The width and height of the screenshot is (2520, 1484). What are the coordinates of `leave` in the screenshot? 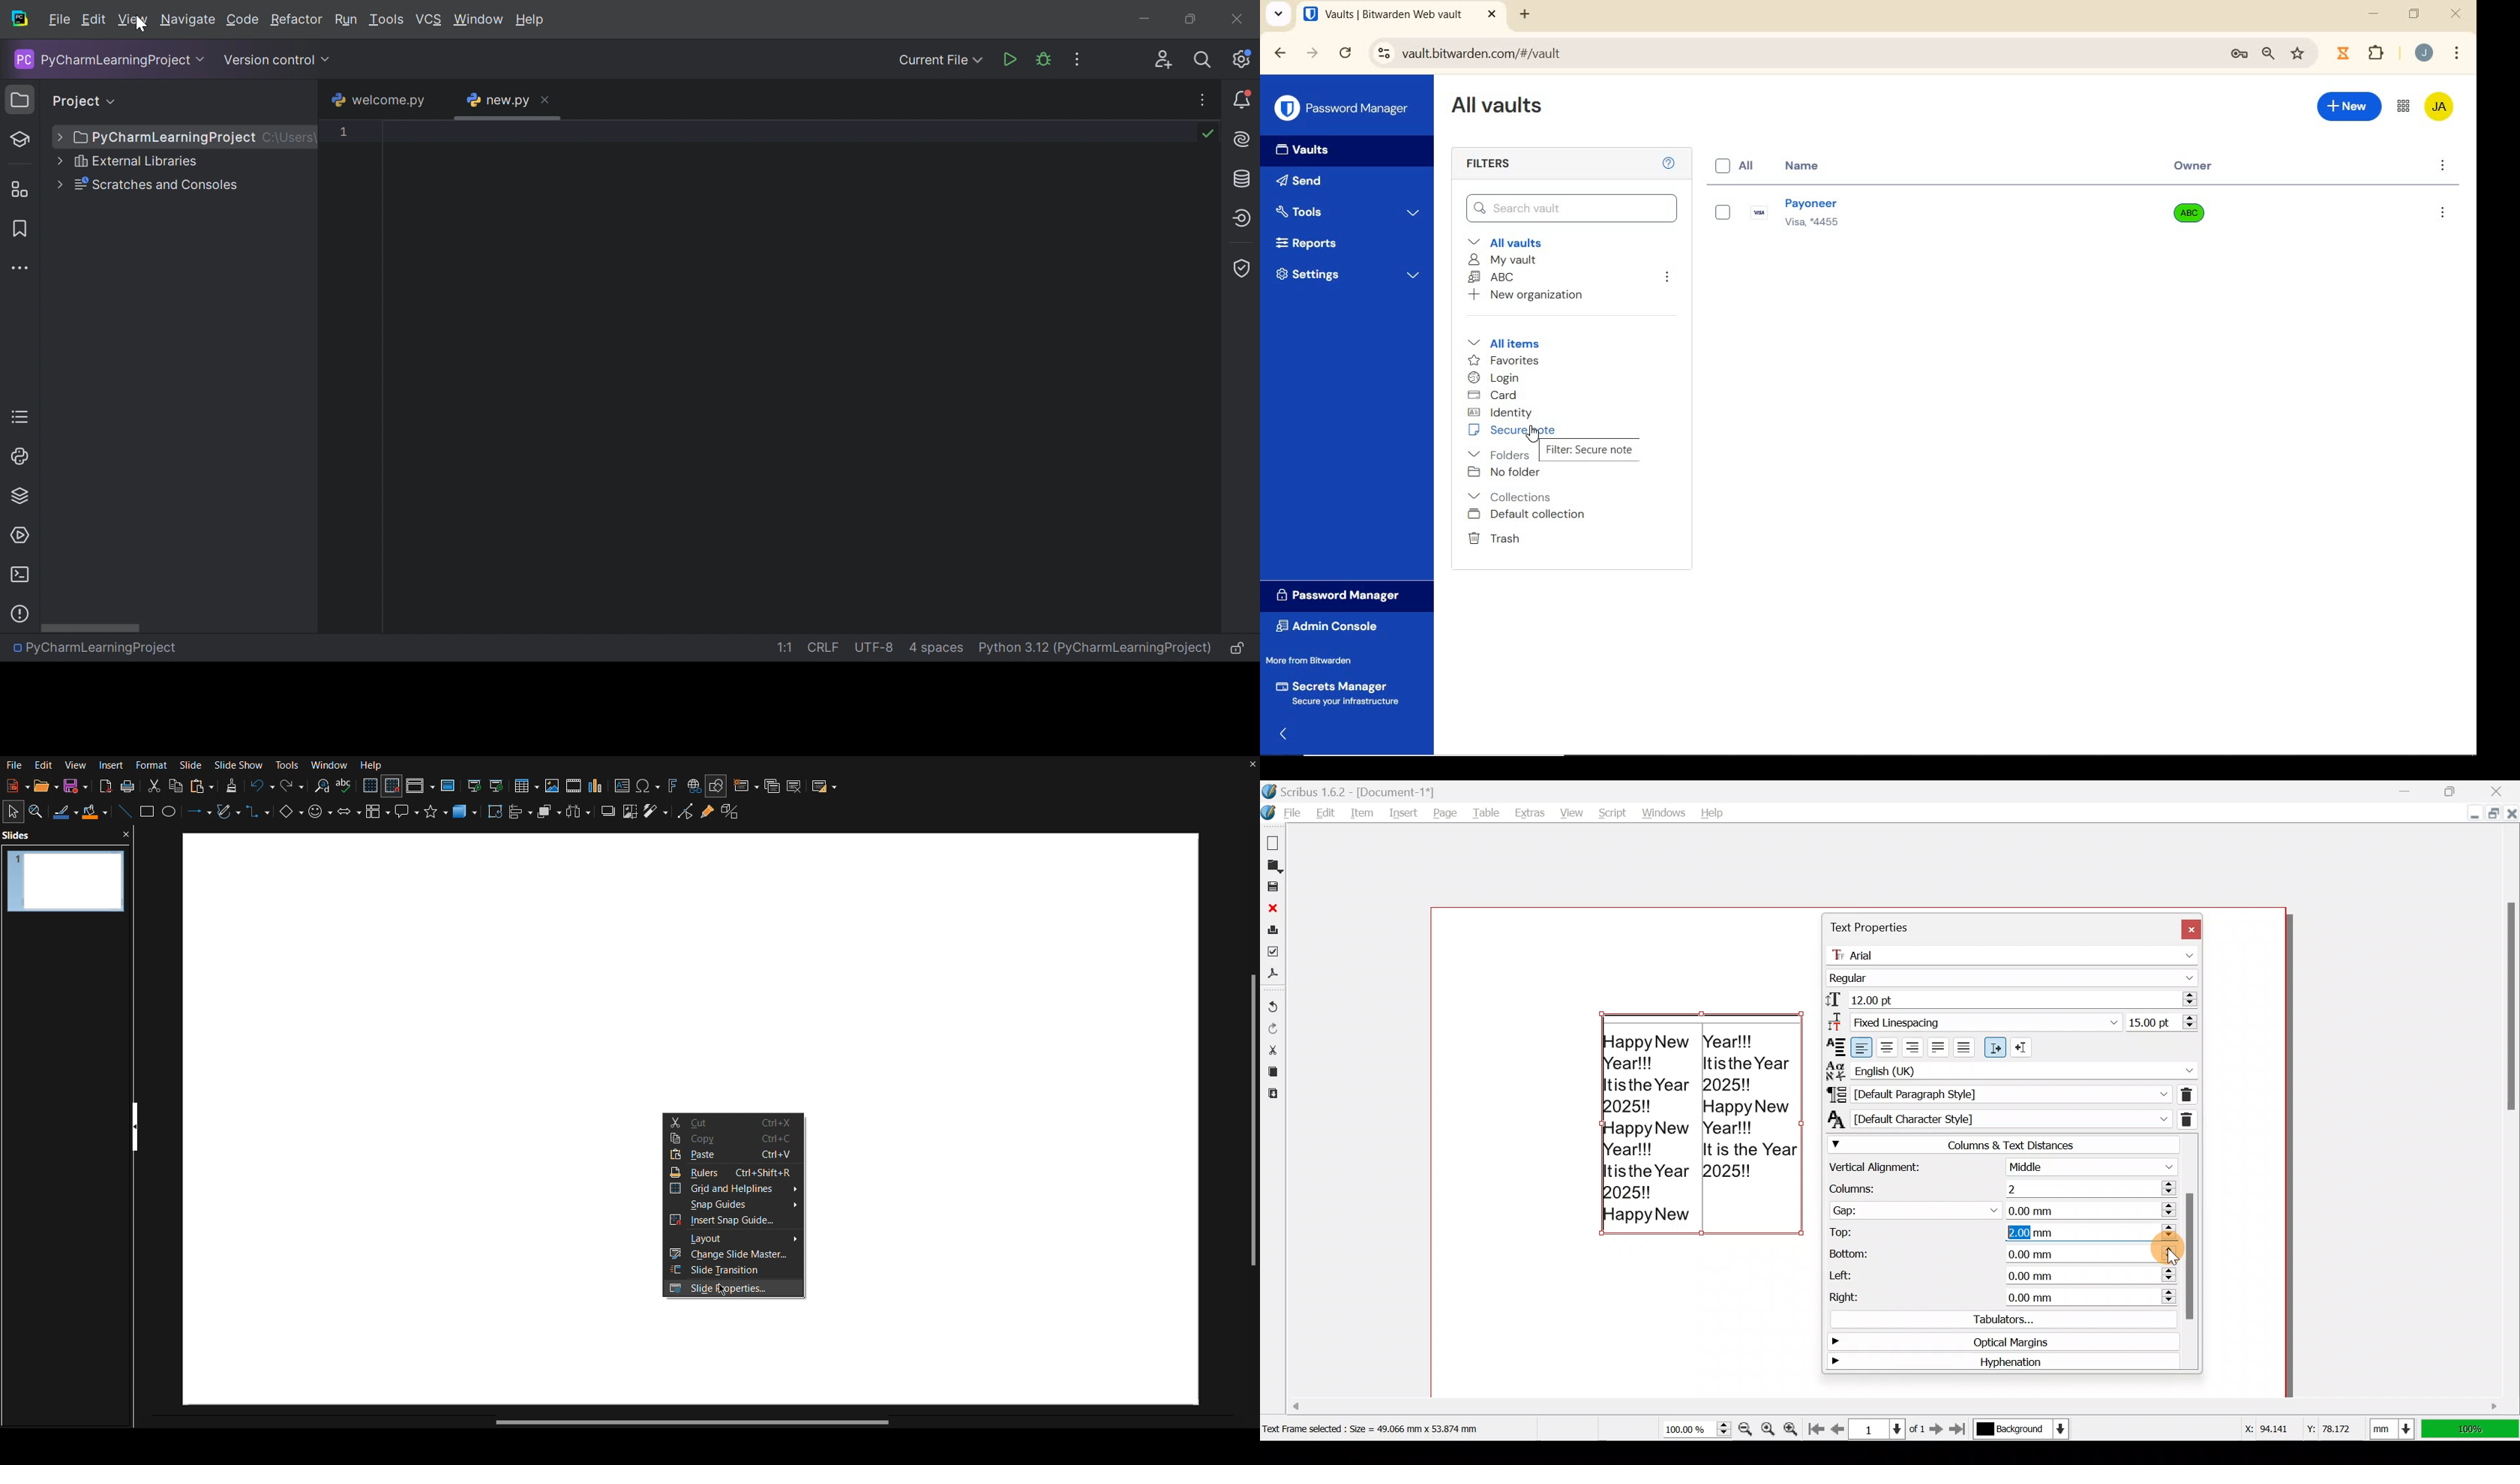 It's located at (1668, 280).